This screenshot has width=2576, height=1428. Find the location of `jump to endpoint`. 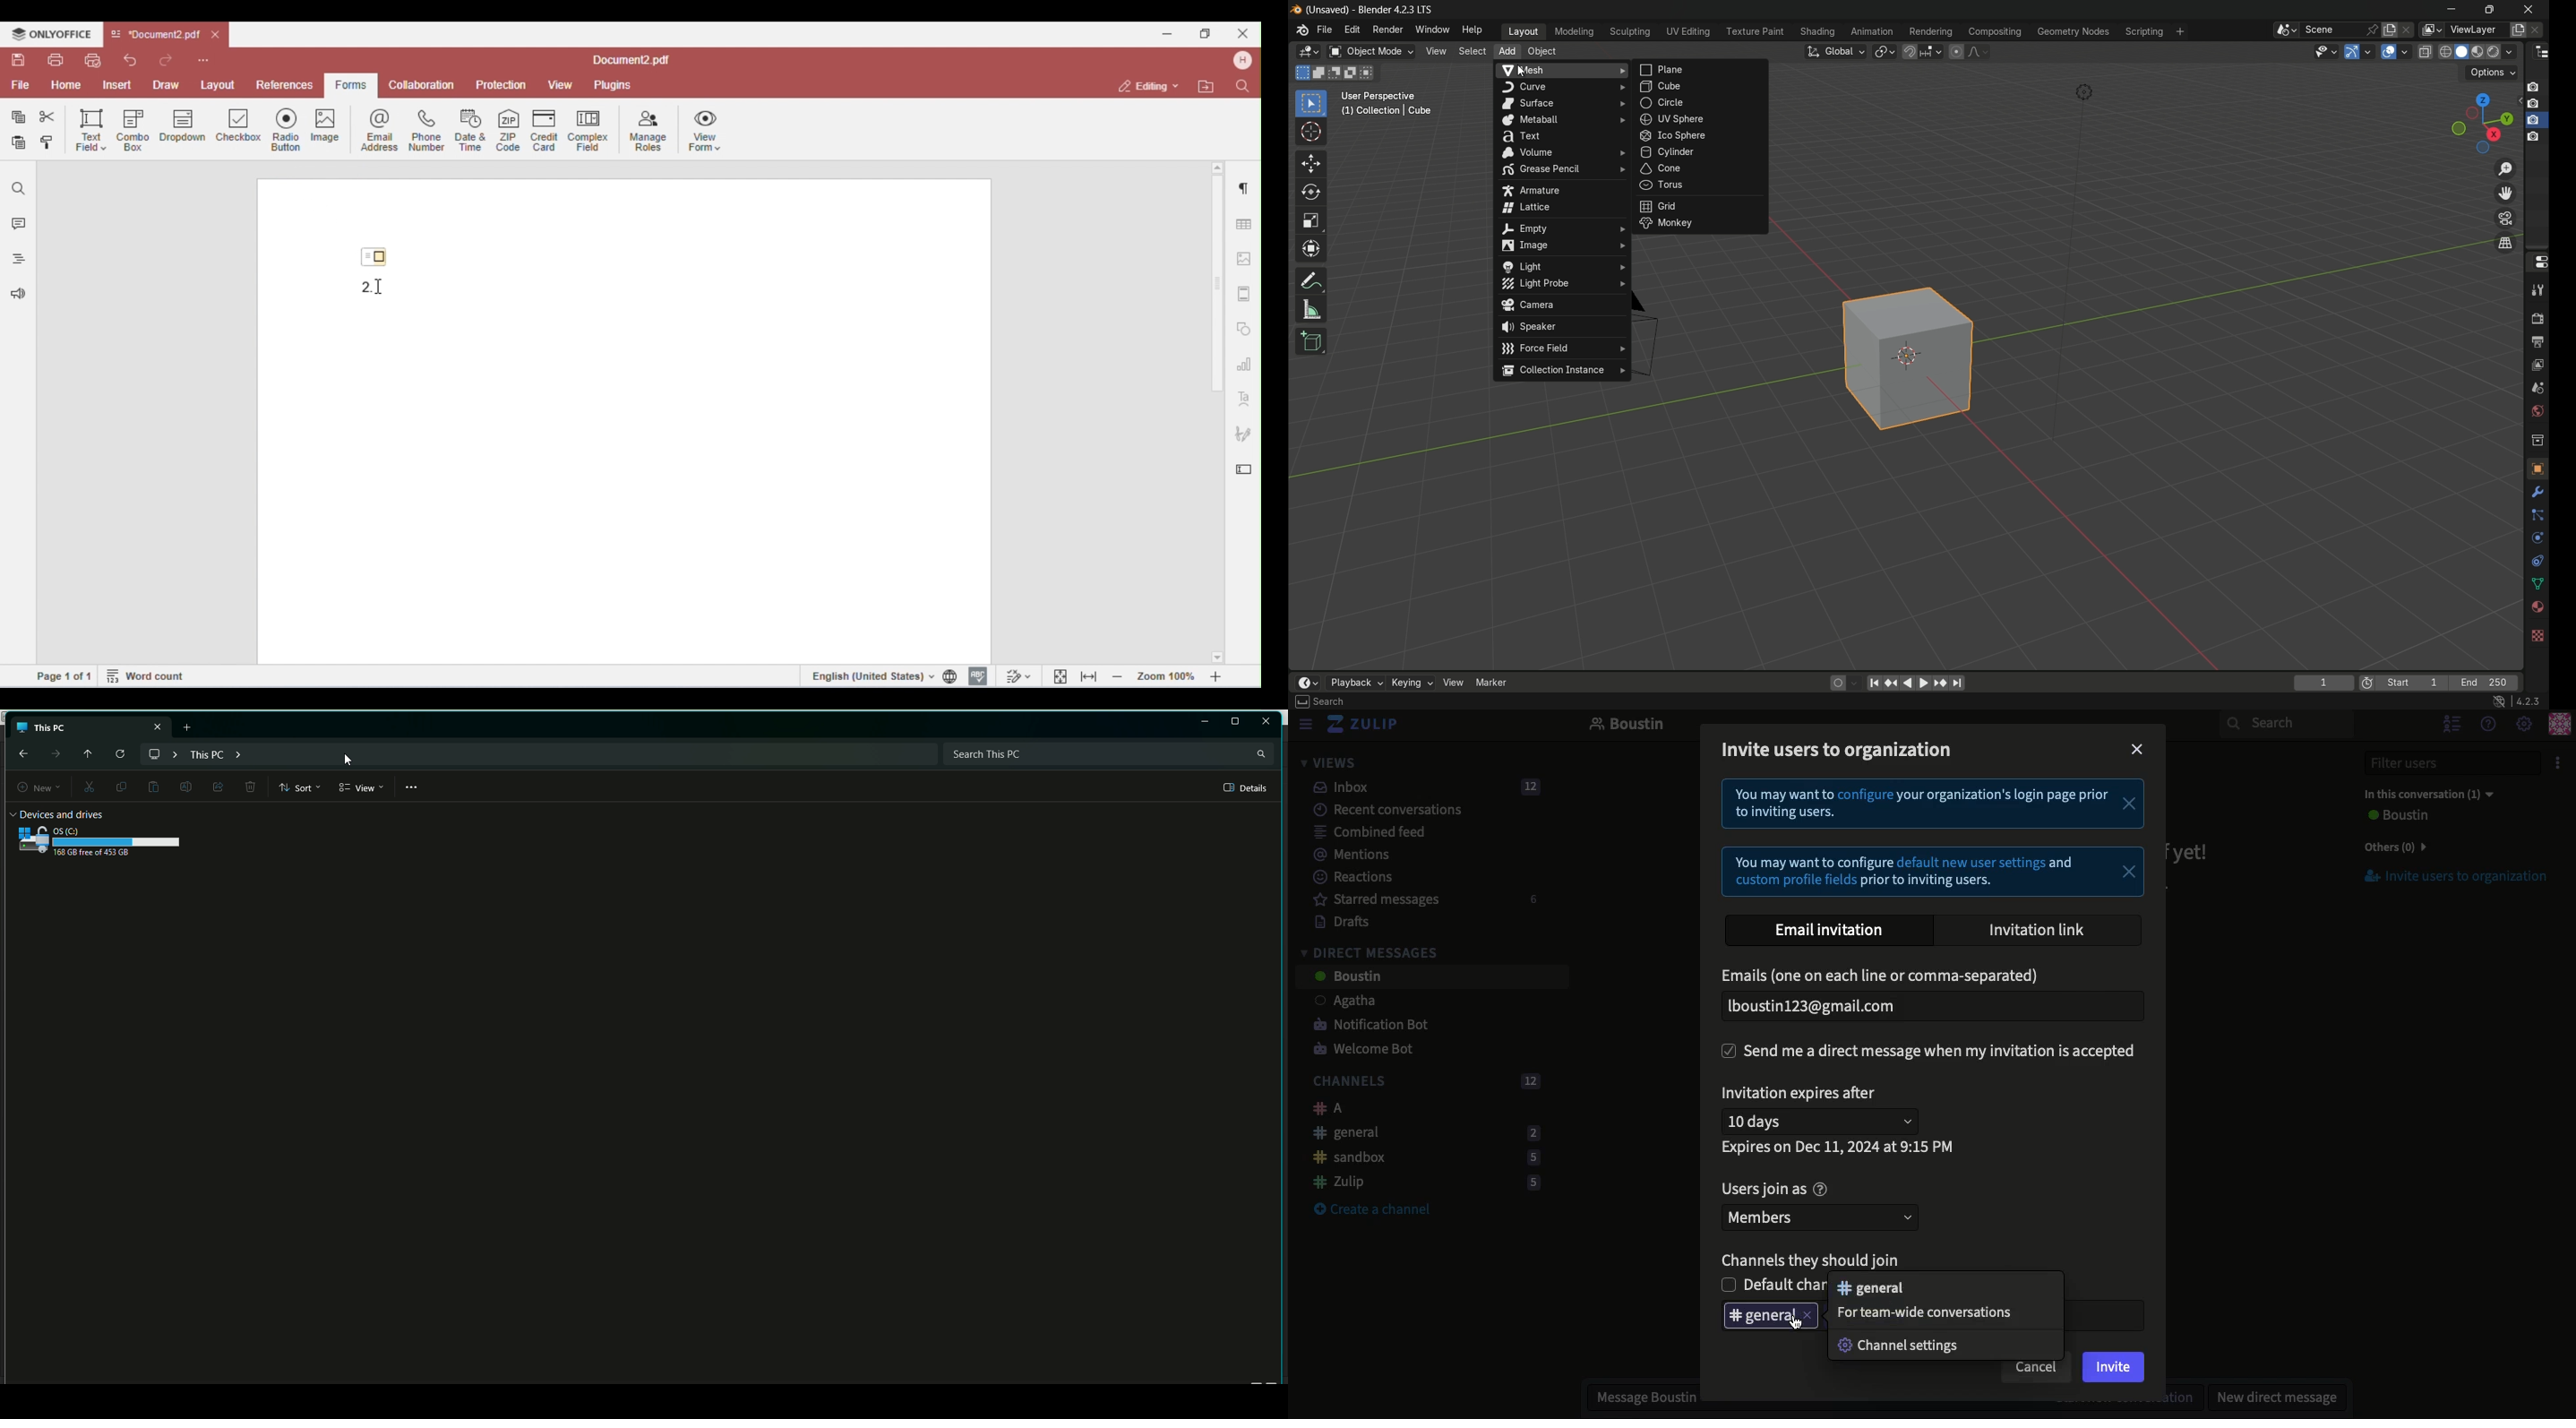

jump to endpoint is located at coordinates (1872, 683).